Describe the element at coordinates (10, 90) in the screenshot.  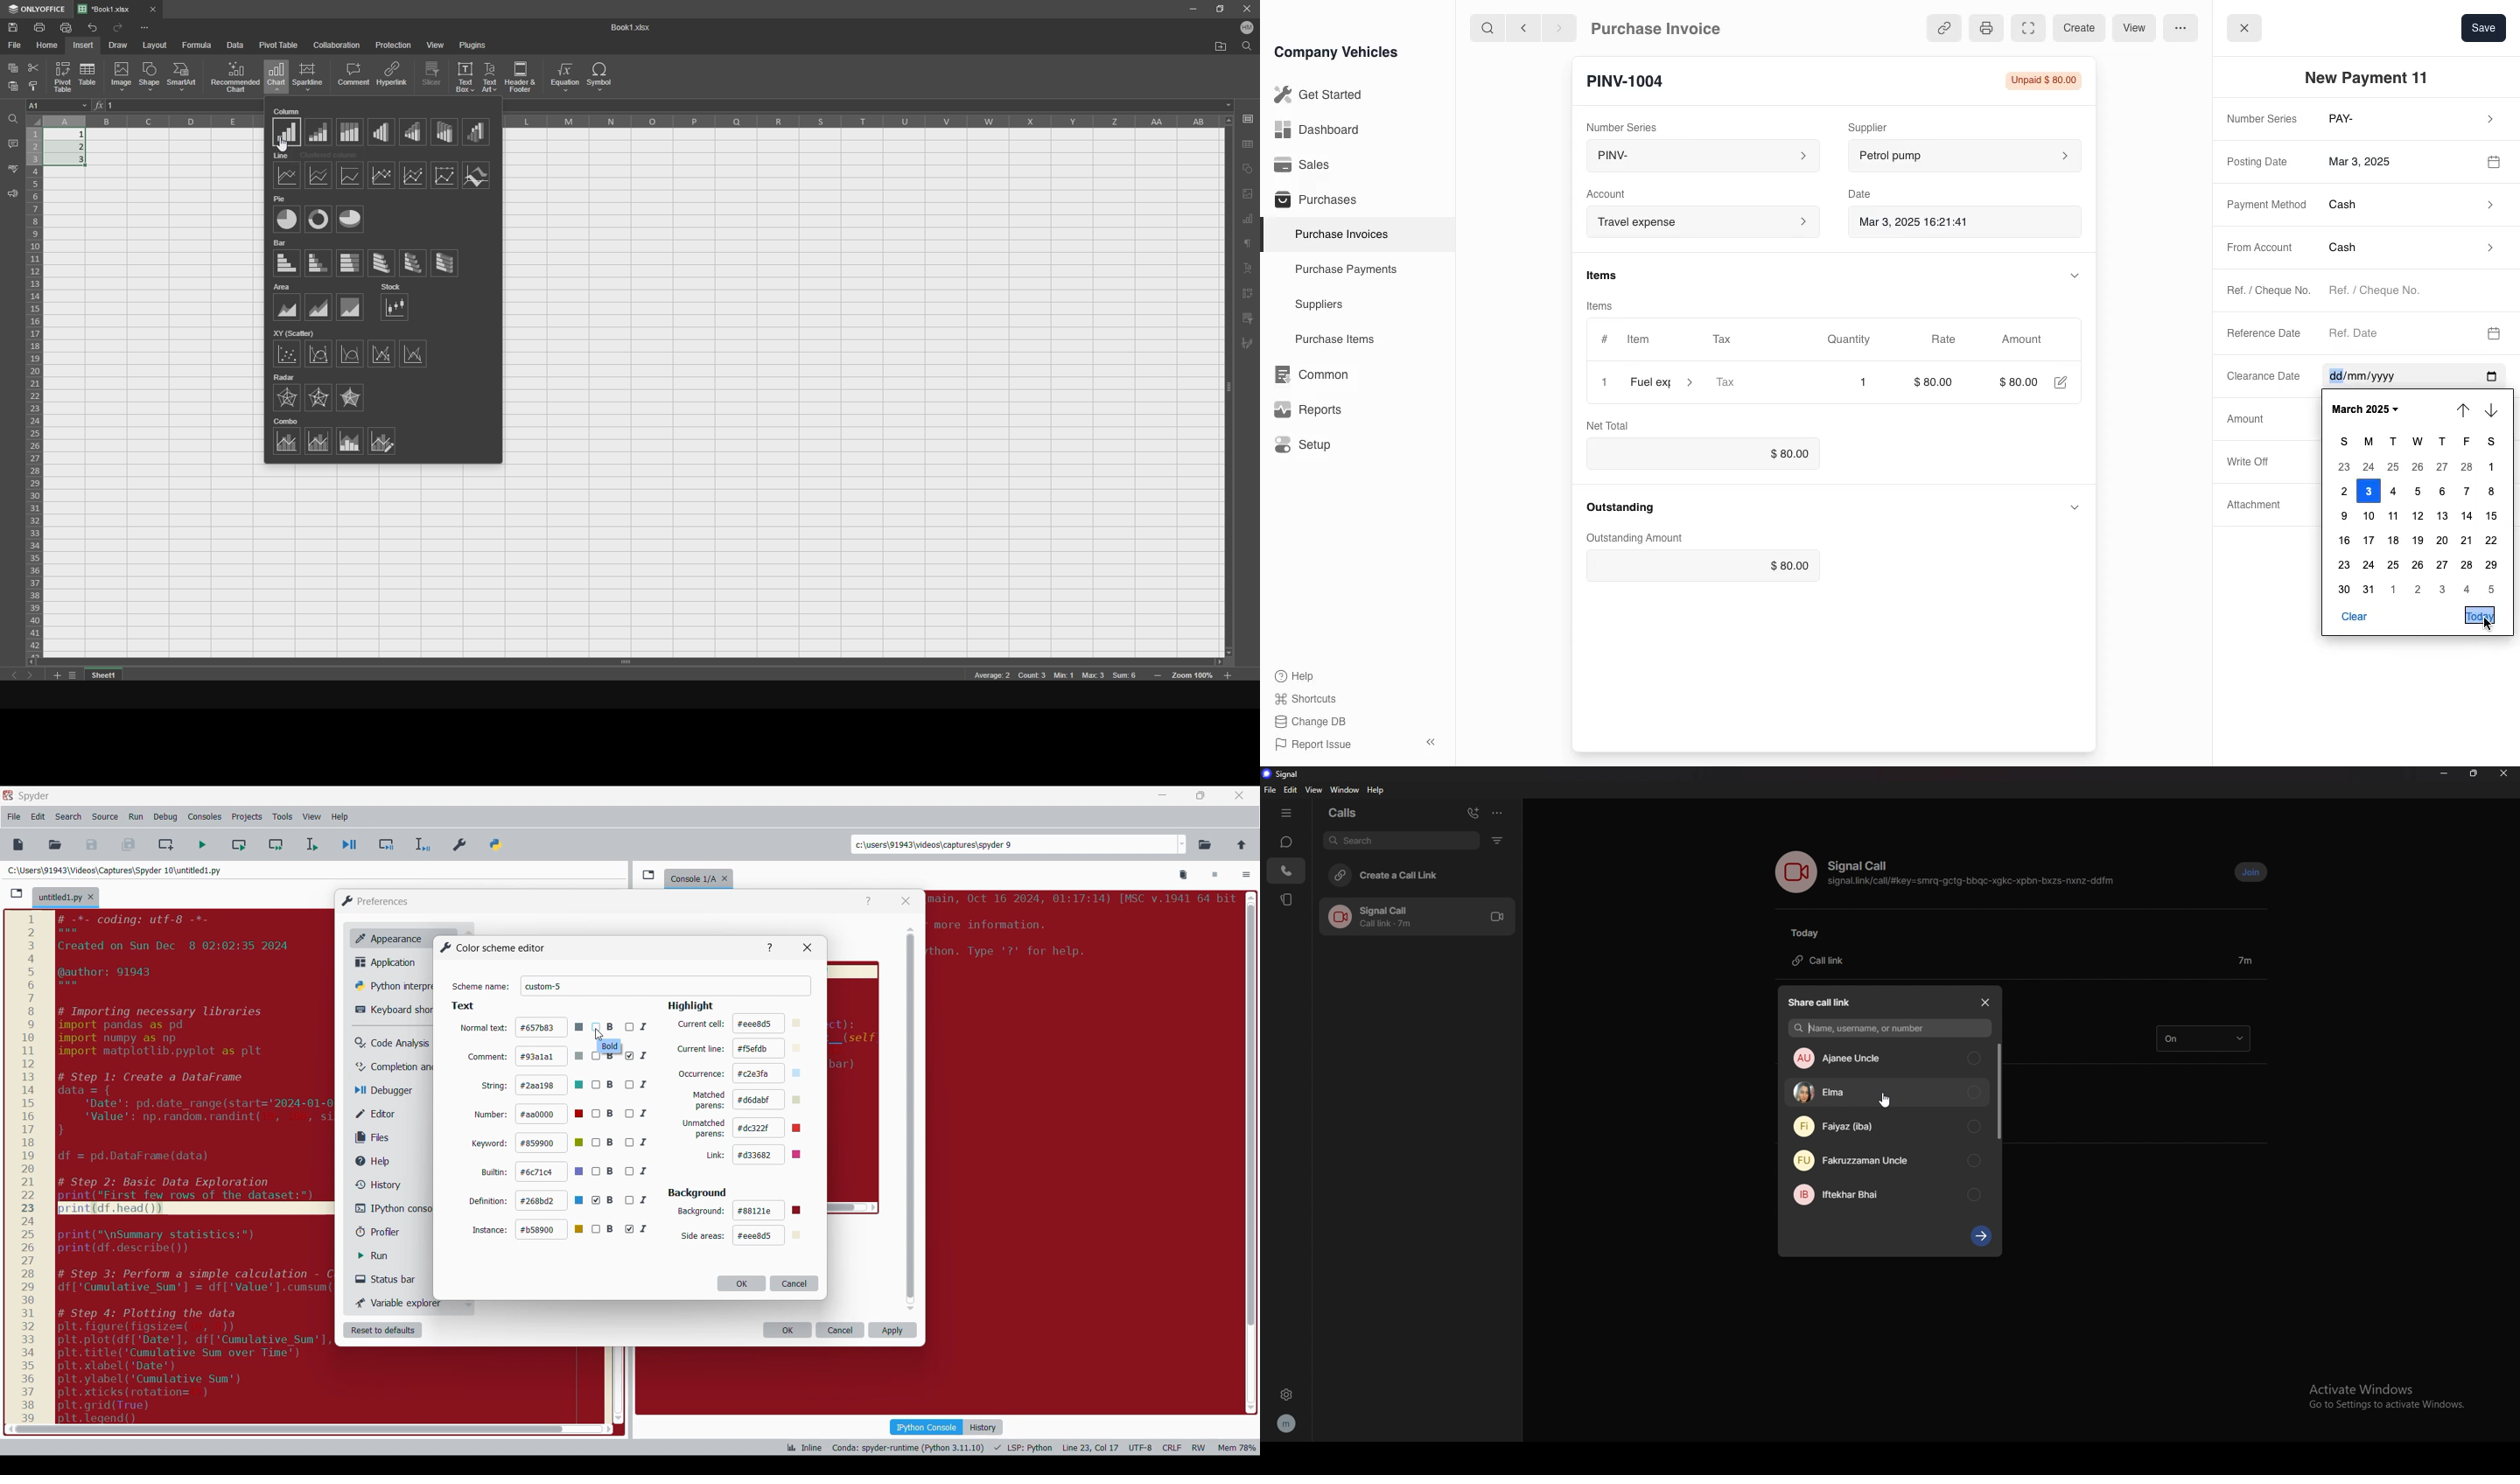
I see `paste` at that location.